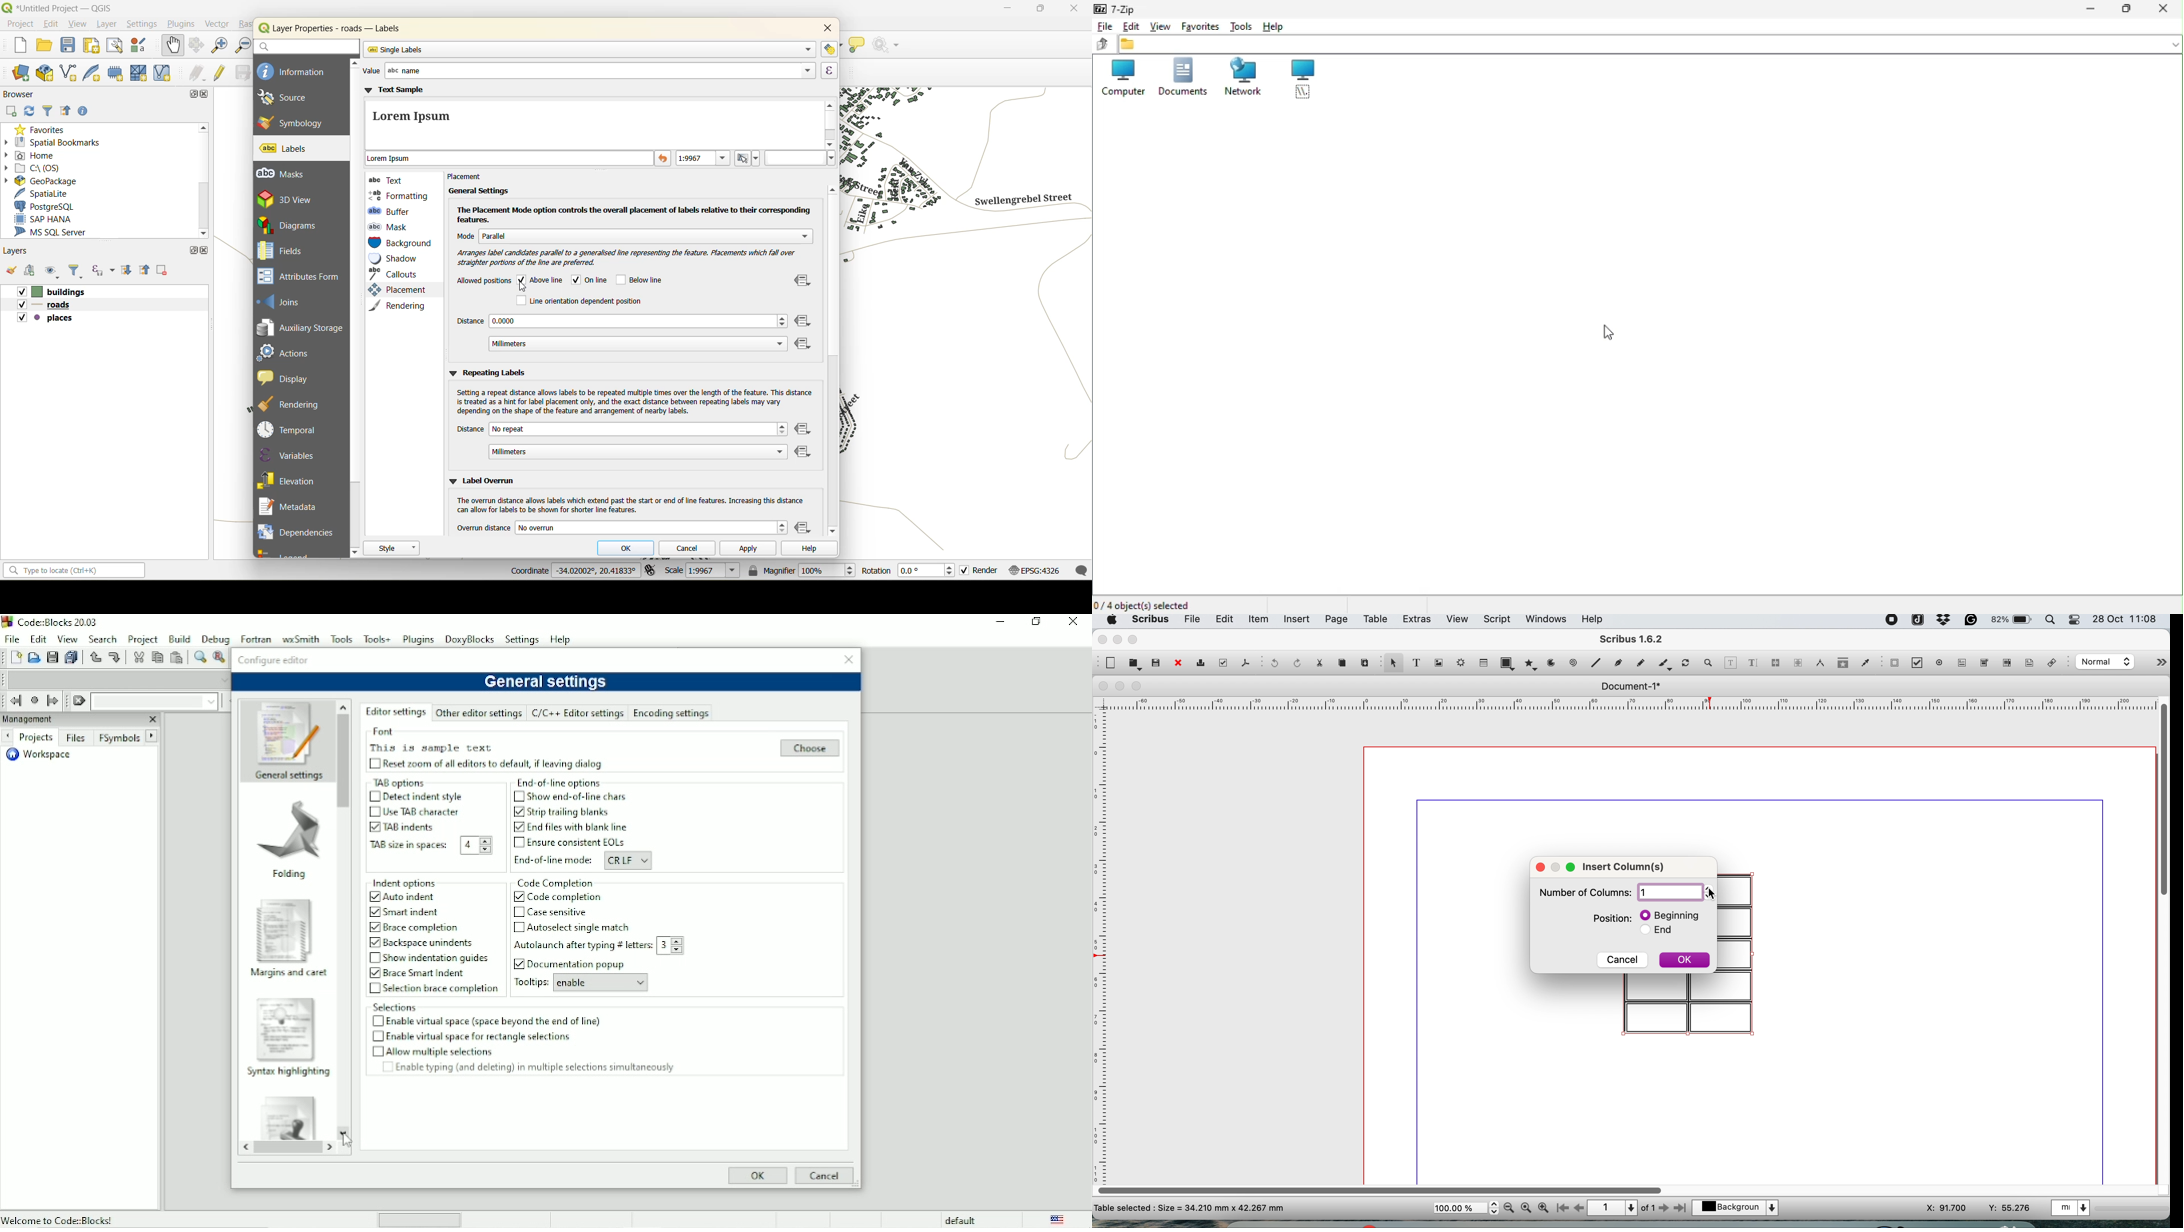  What do you see at coordinates (1199, 664) in the screenshot?
I see `print` at bounding box center [1199, 664].